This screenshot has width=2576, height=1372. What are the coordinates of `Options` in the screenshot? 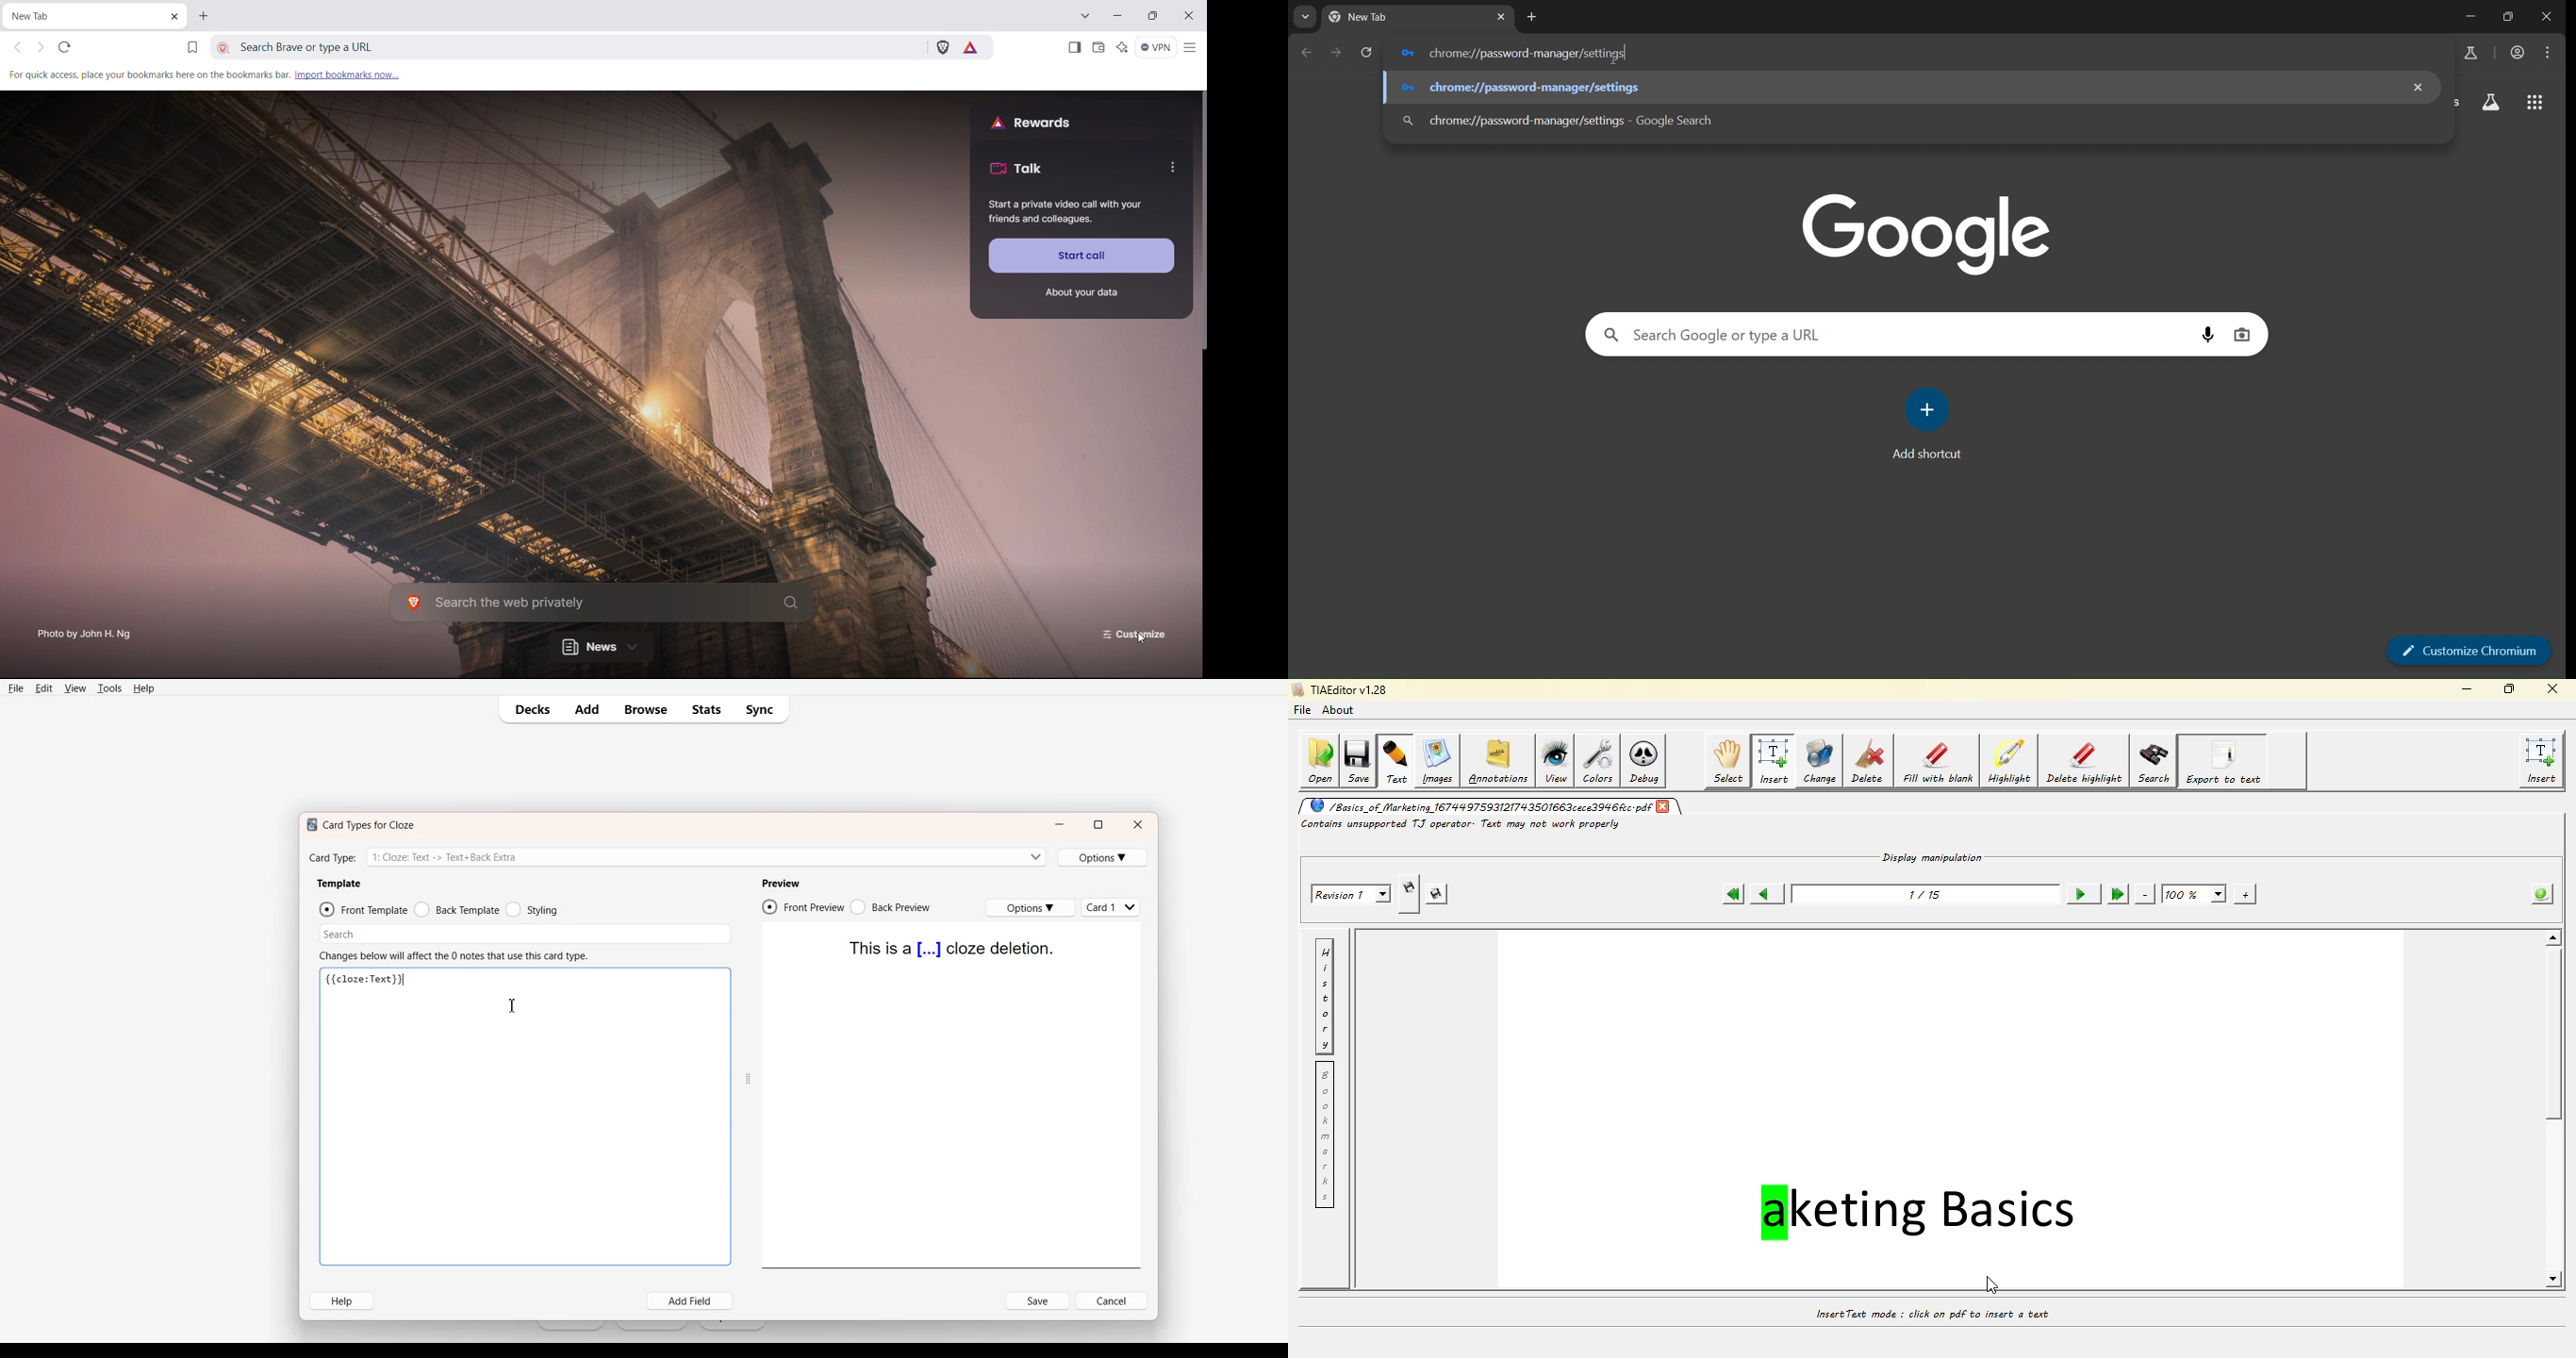 It's located at (1030, 908).